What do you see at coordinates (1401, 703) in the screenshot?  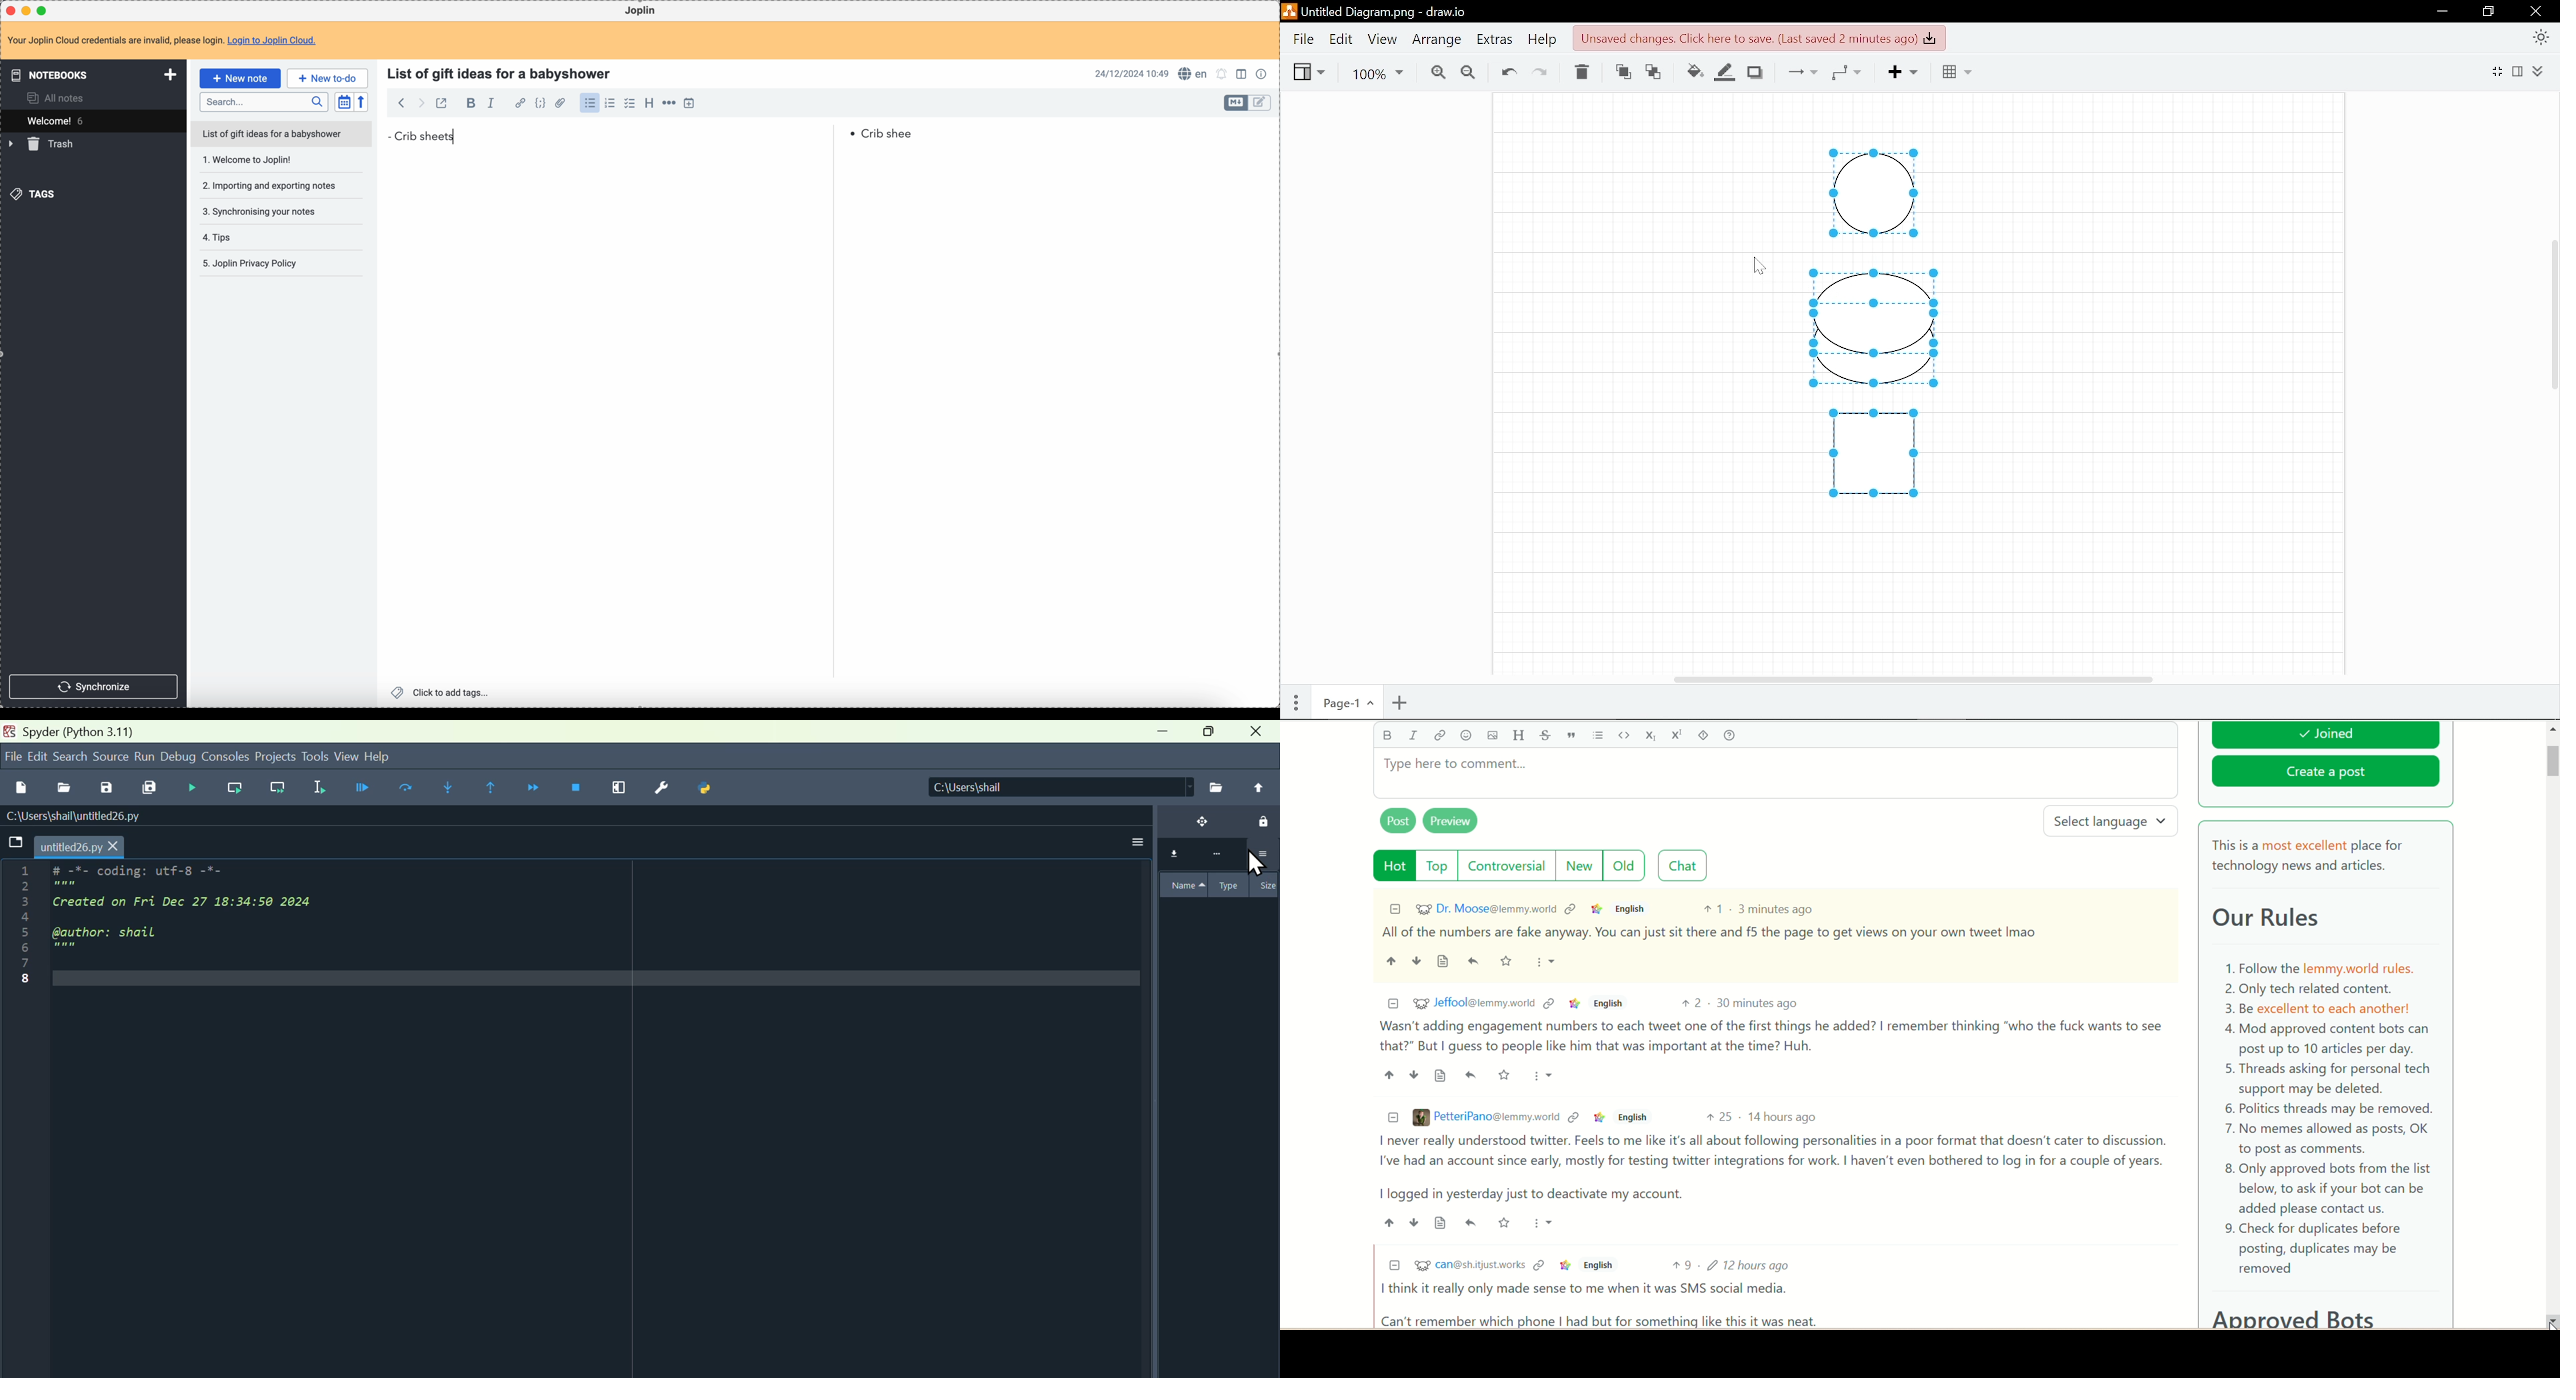 I see `Add page` at bounding box center [1401, 703].